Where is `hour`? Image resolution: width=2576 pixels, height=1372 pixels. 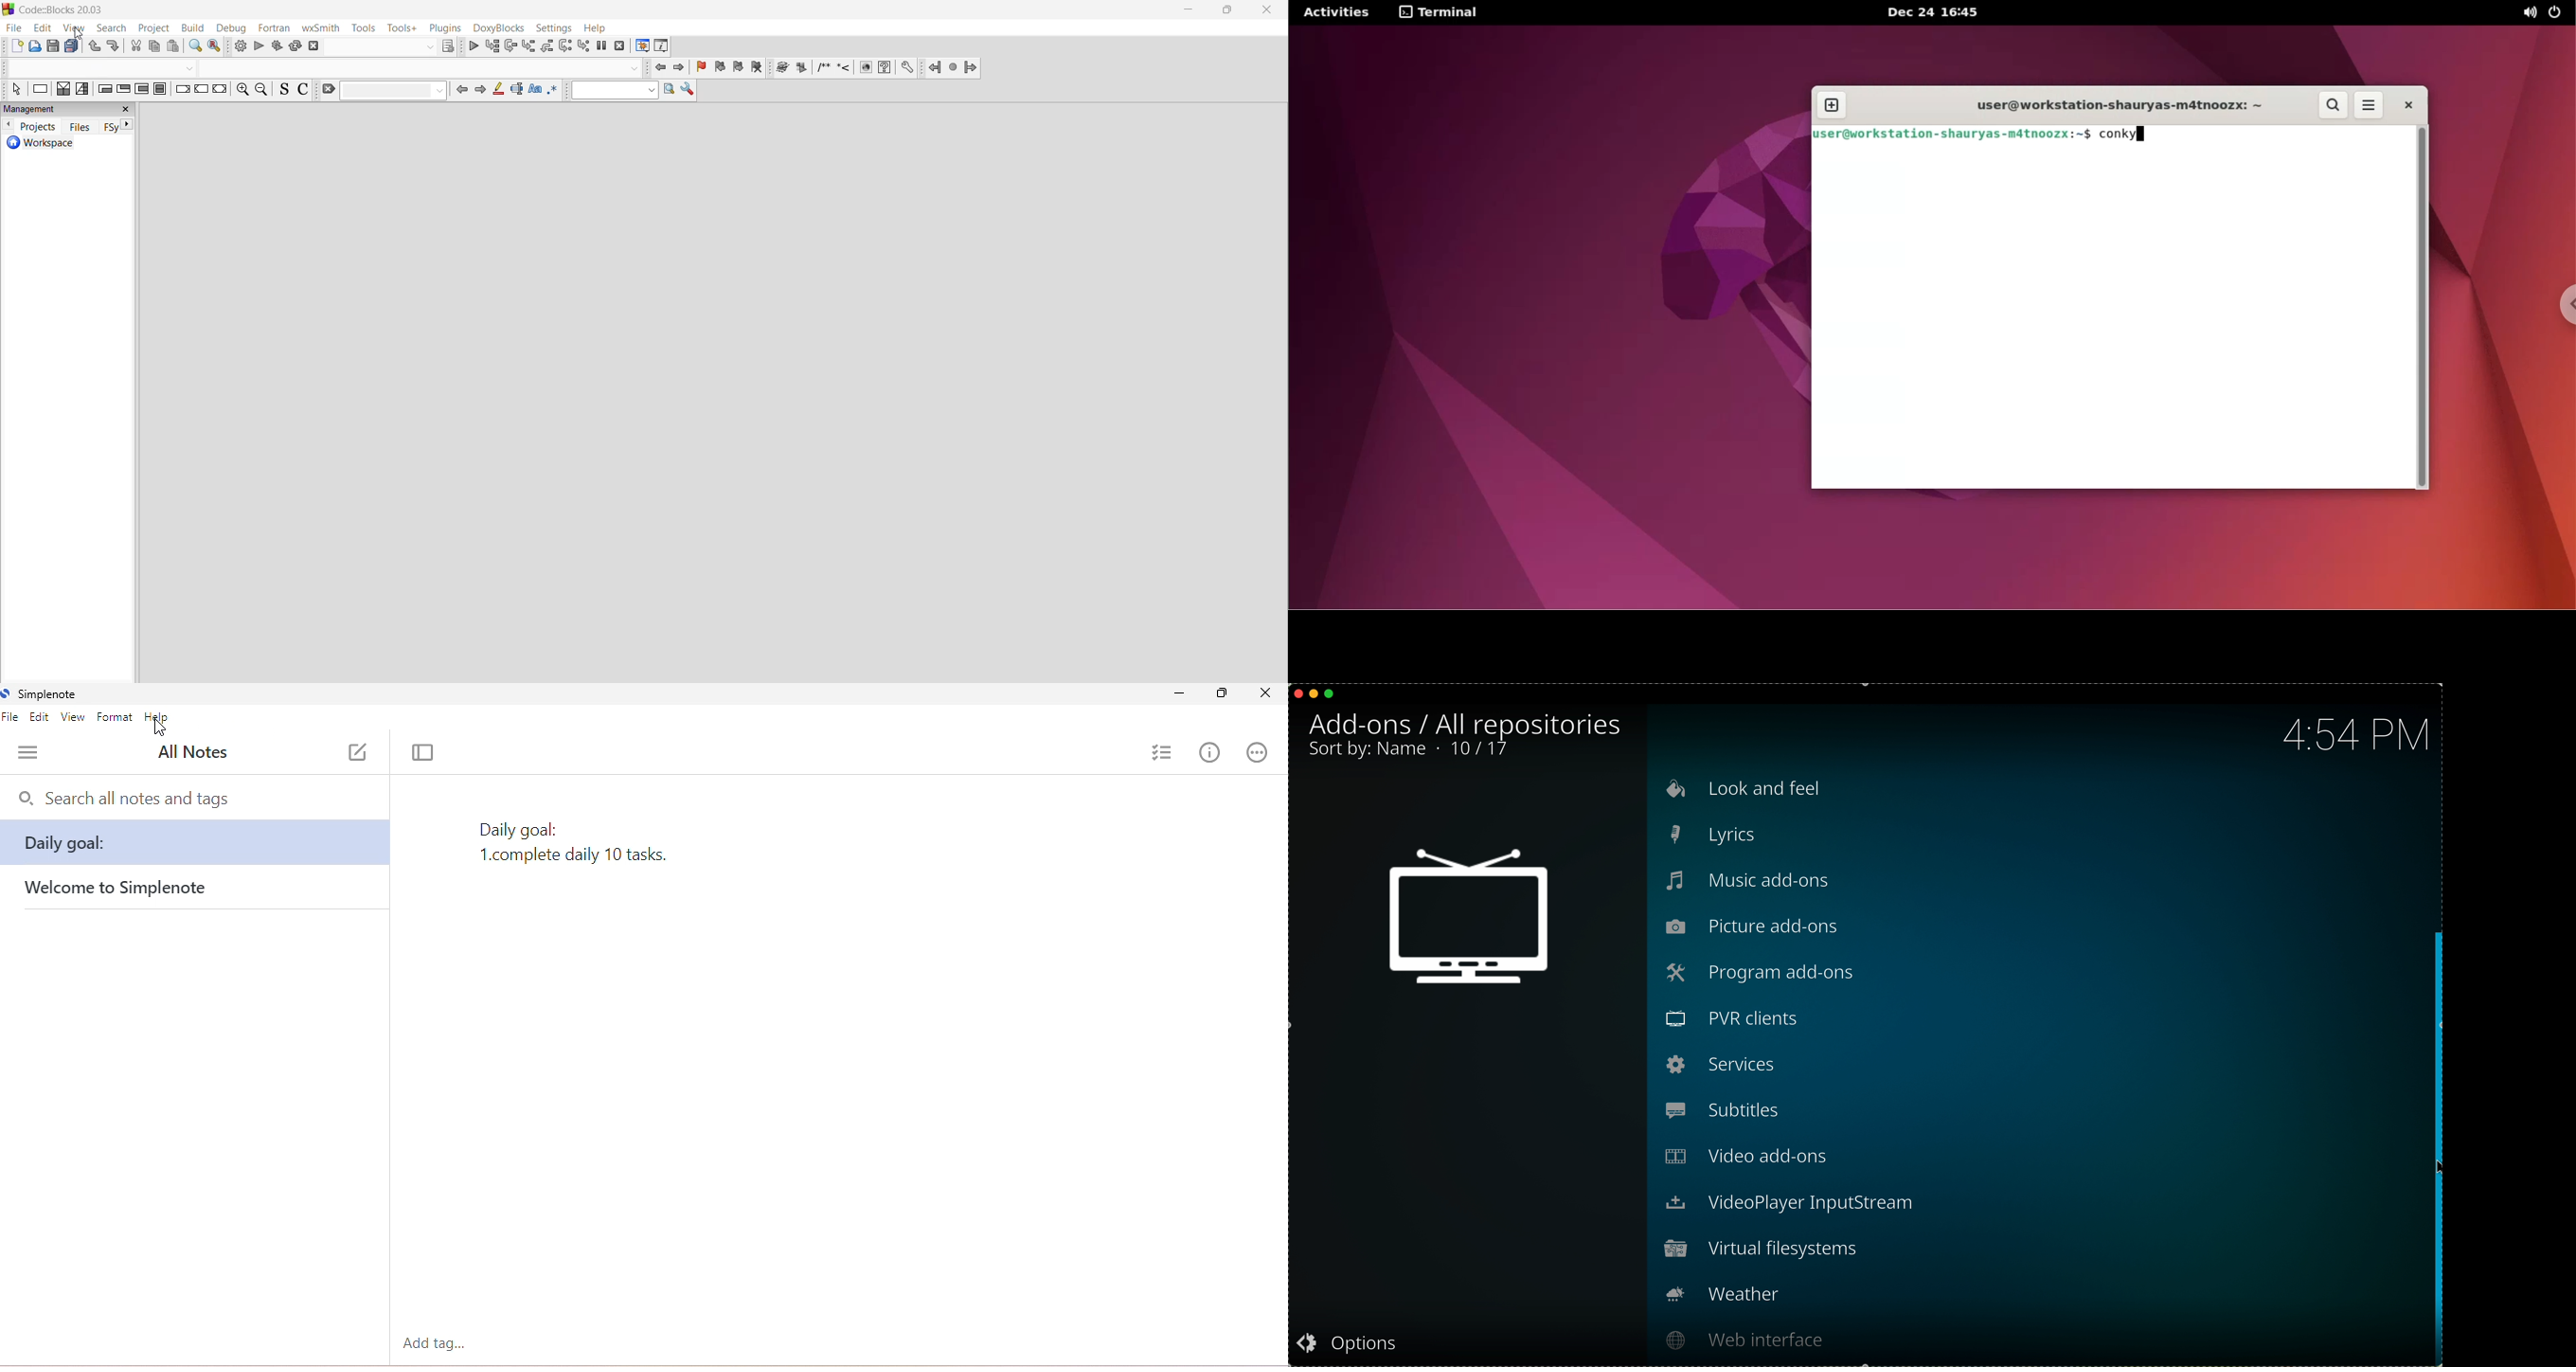 hour is located at coordinates (2354, 732).